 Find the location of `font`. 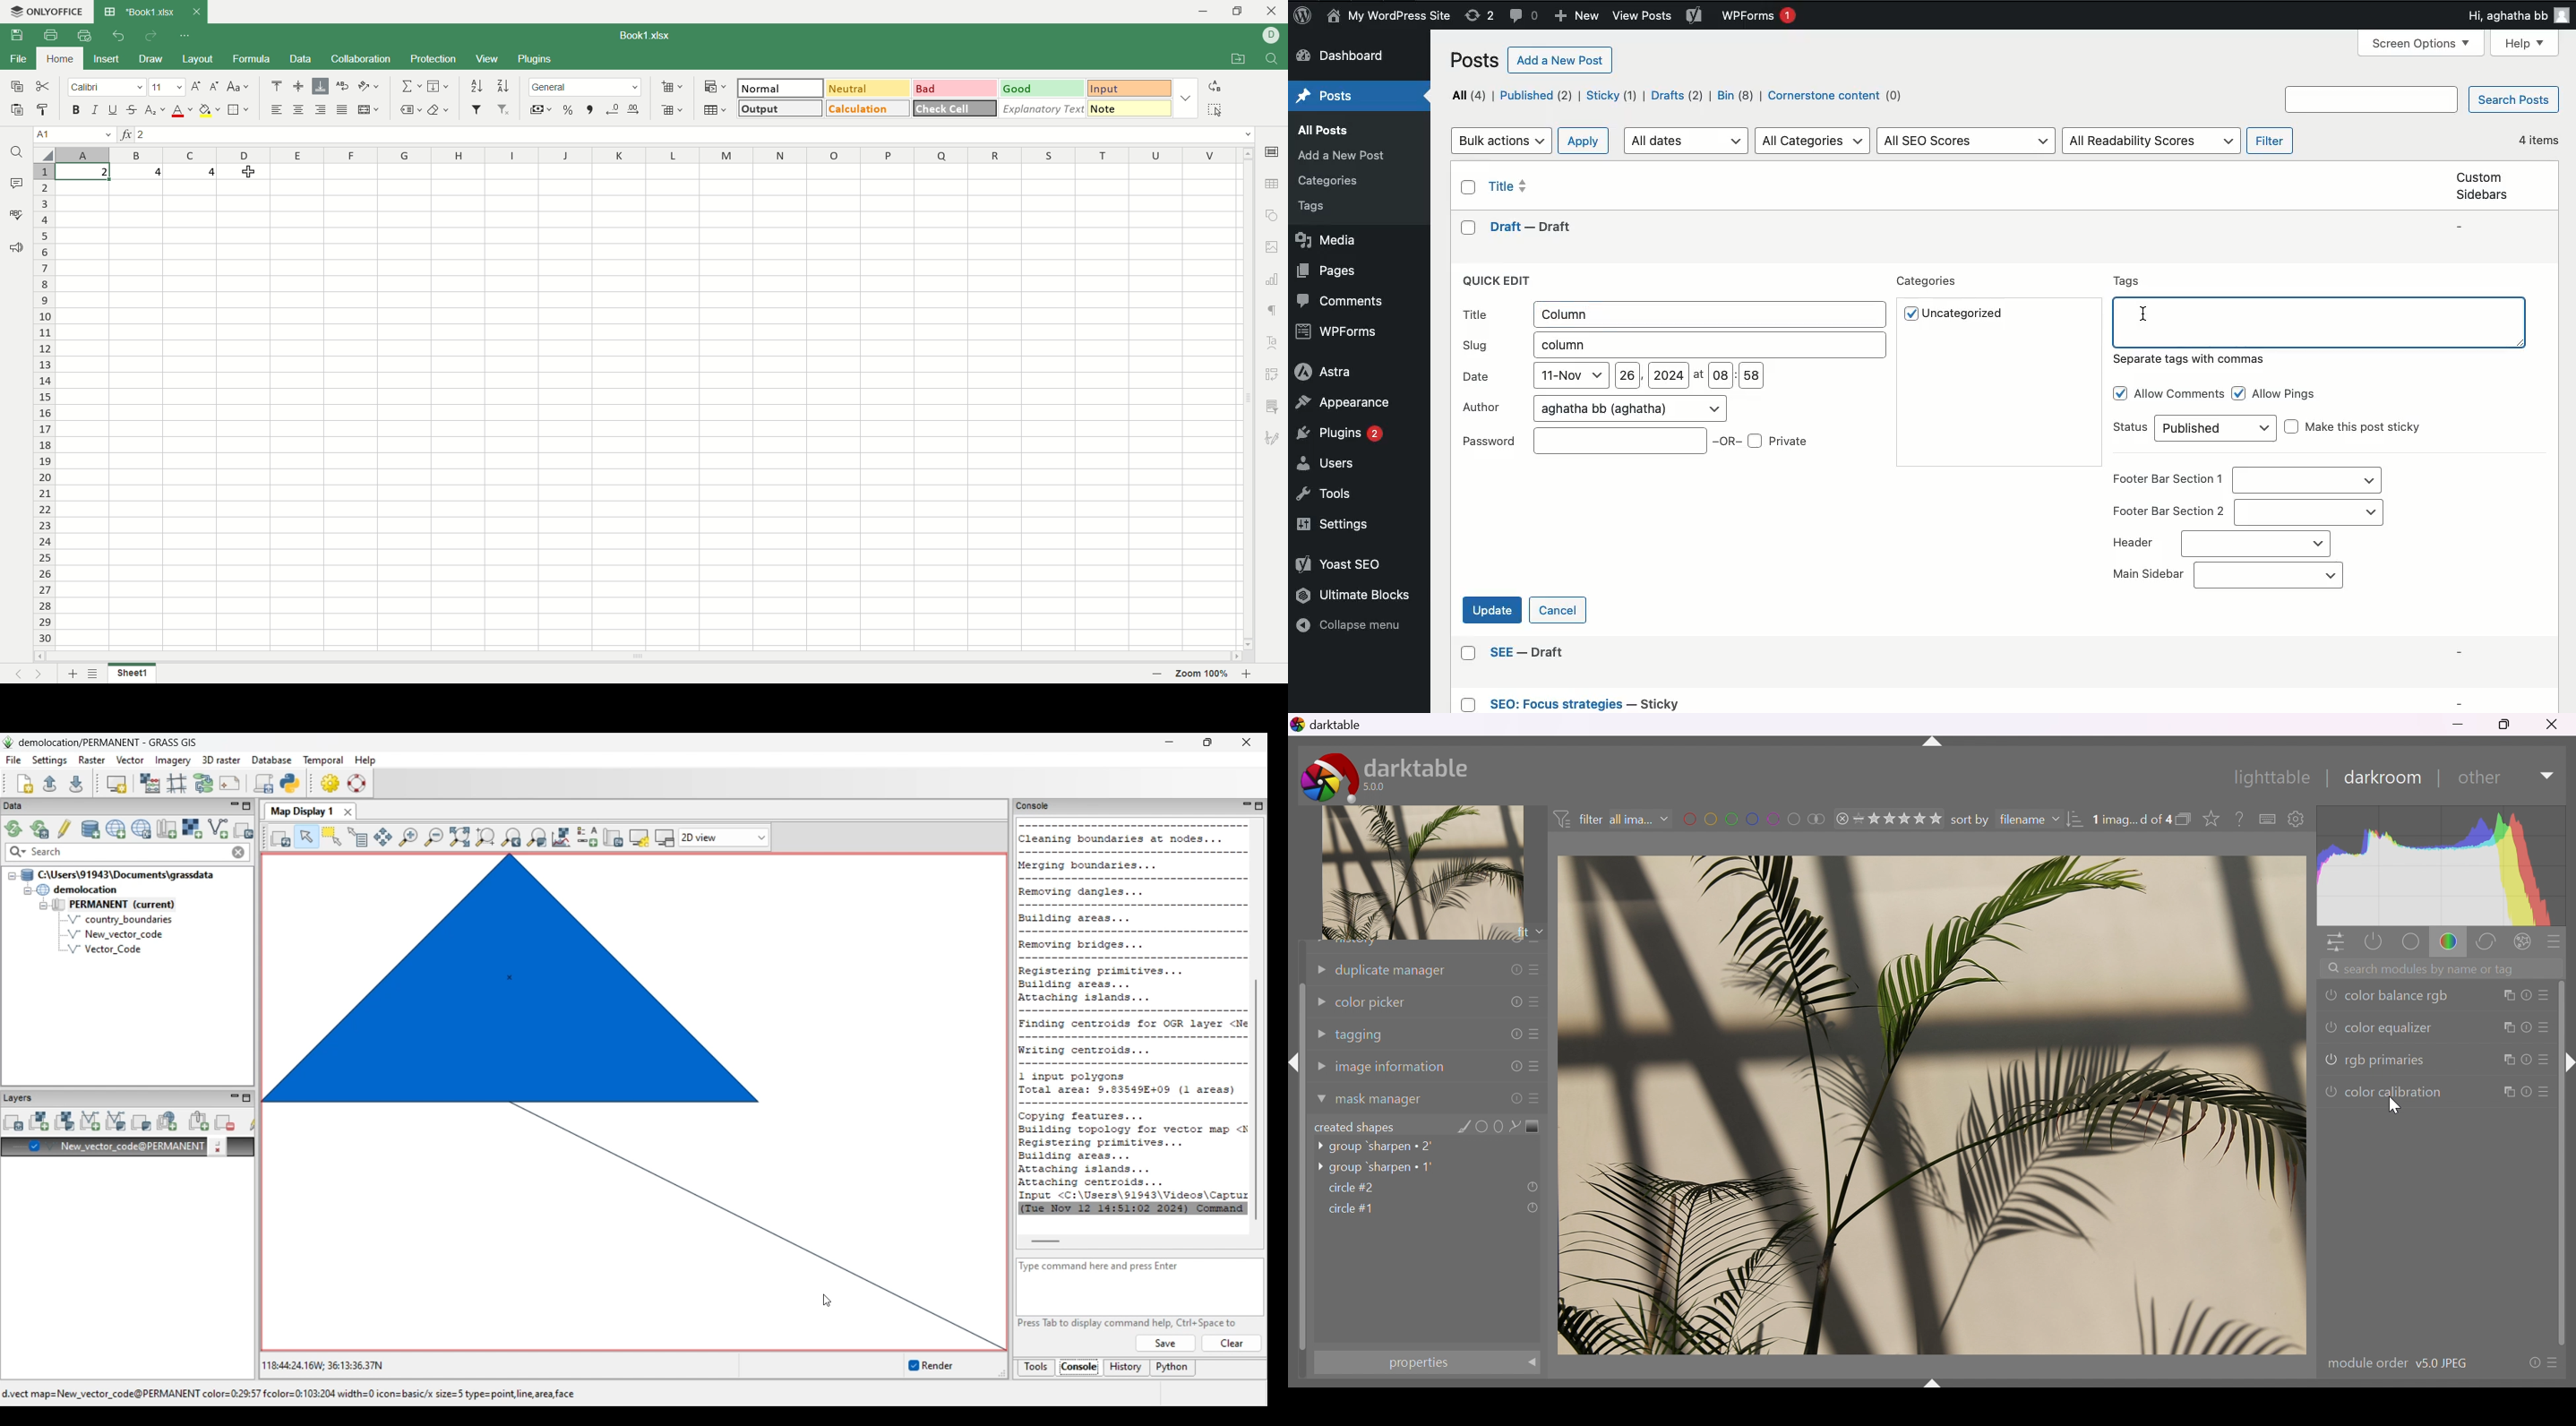

font is located at coordinates (105, 87).